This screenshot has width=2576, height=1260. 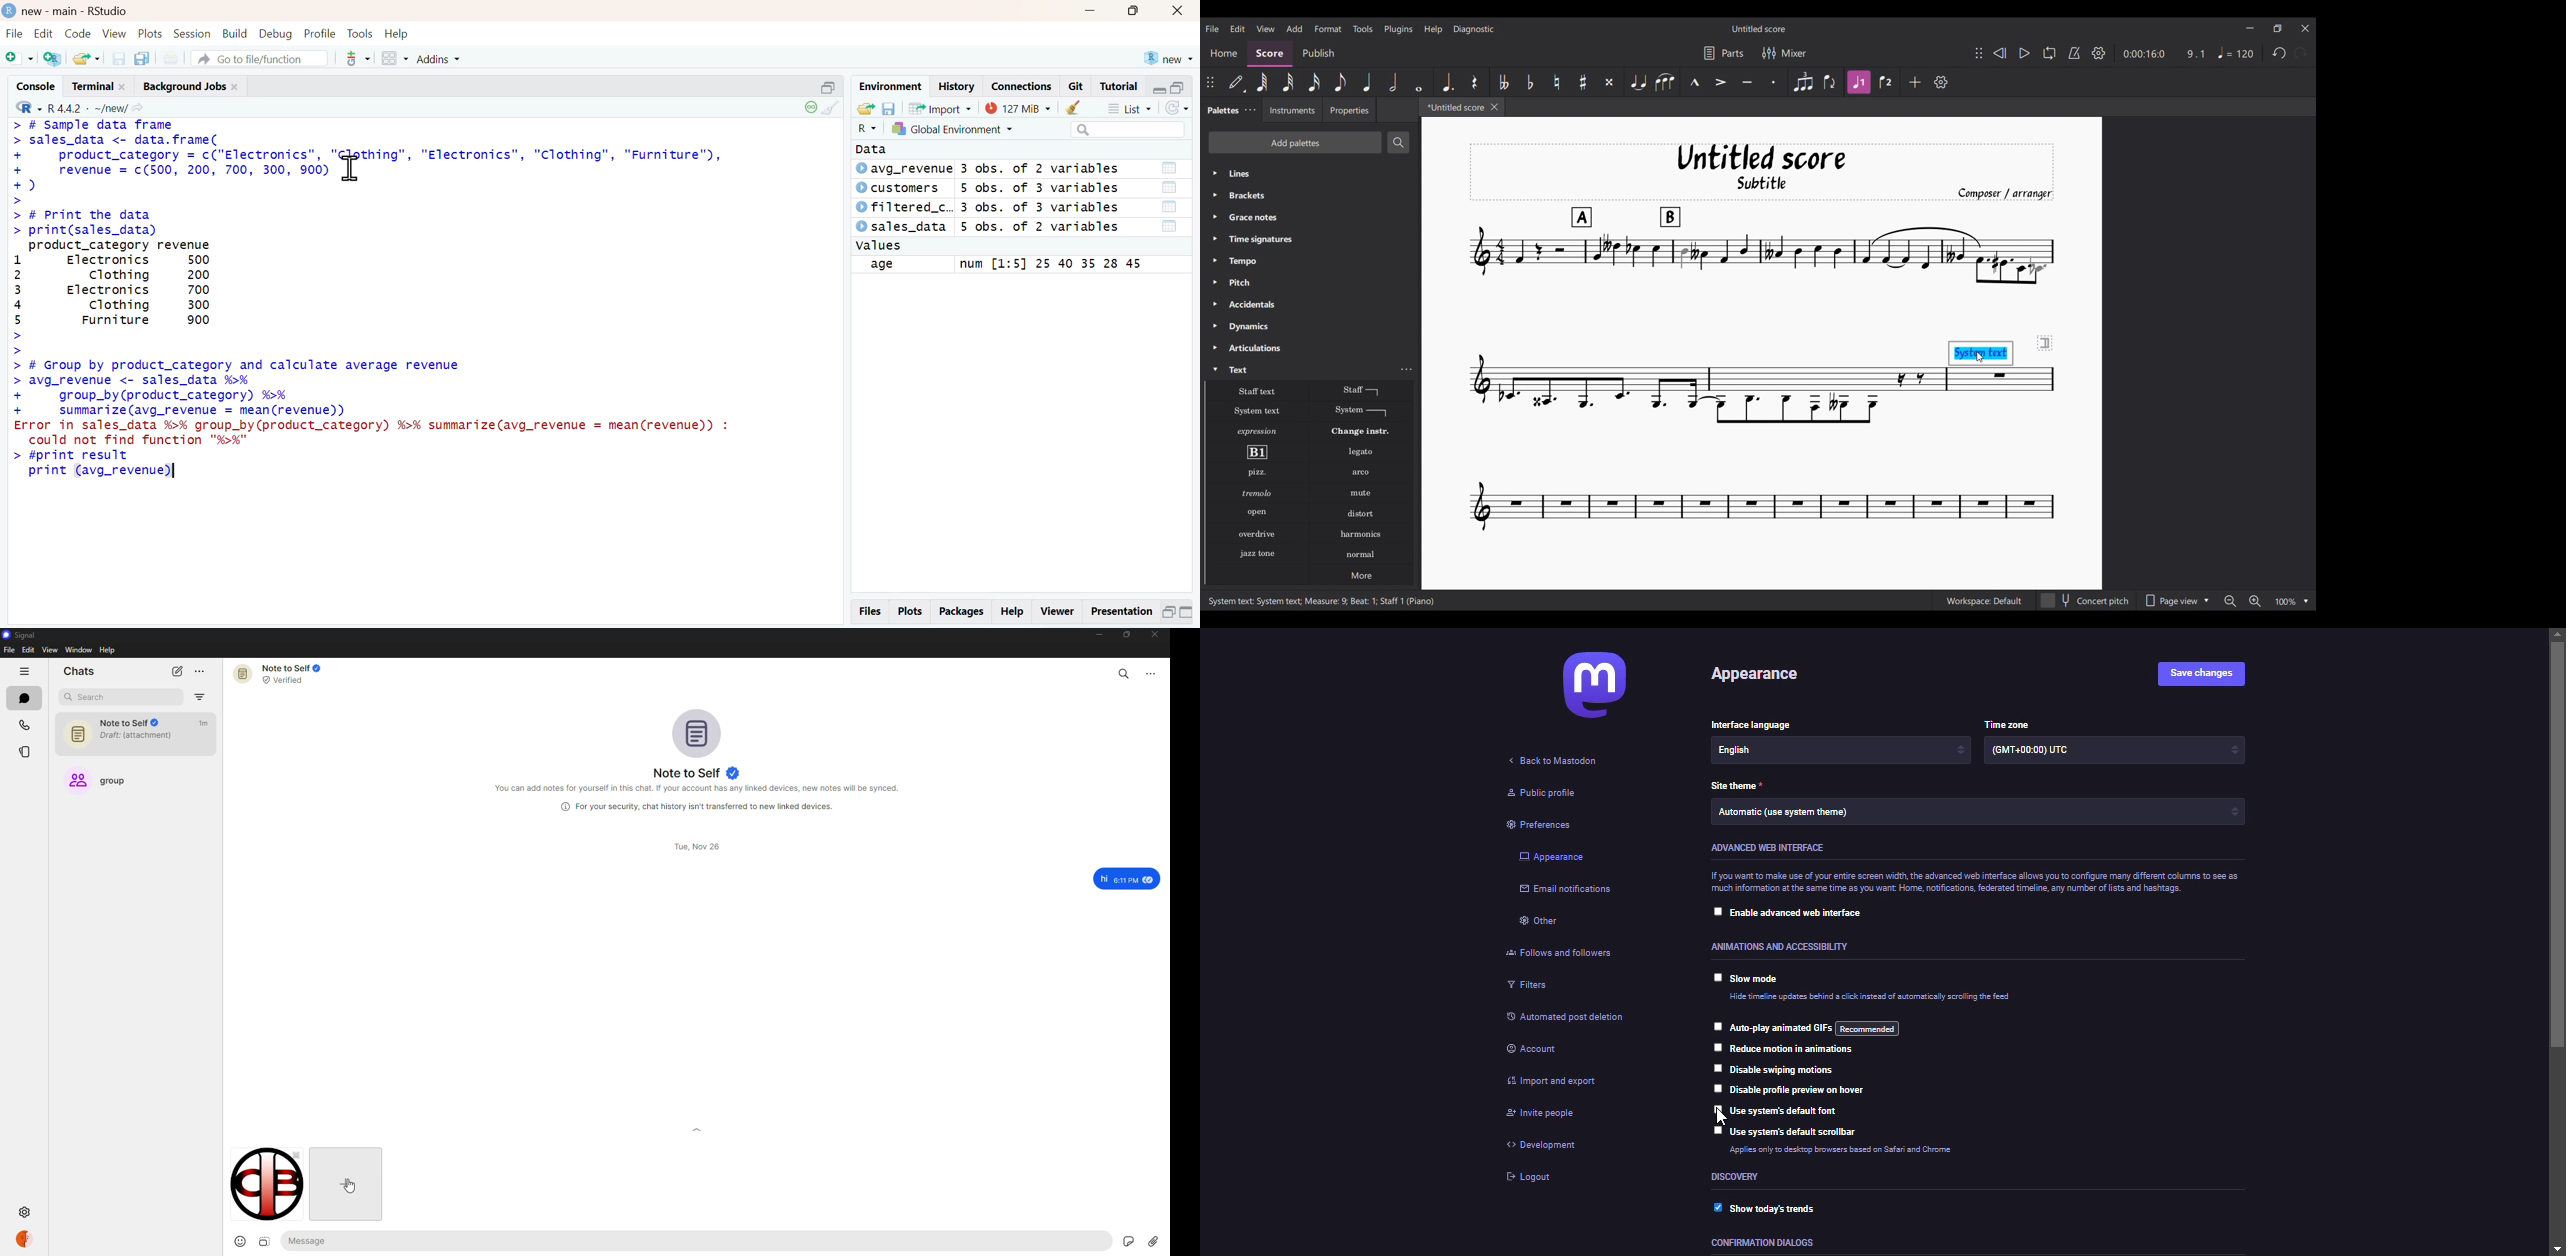 I want to click on Addins, so click(x=437, y=59).